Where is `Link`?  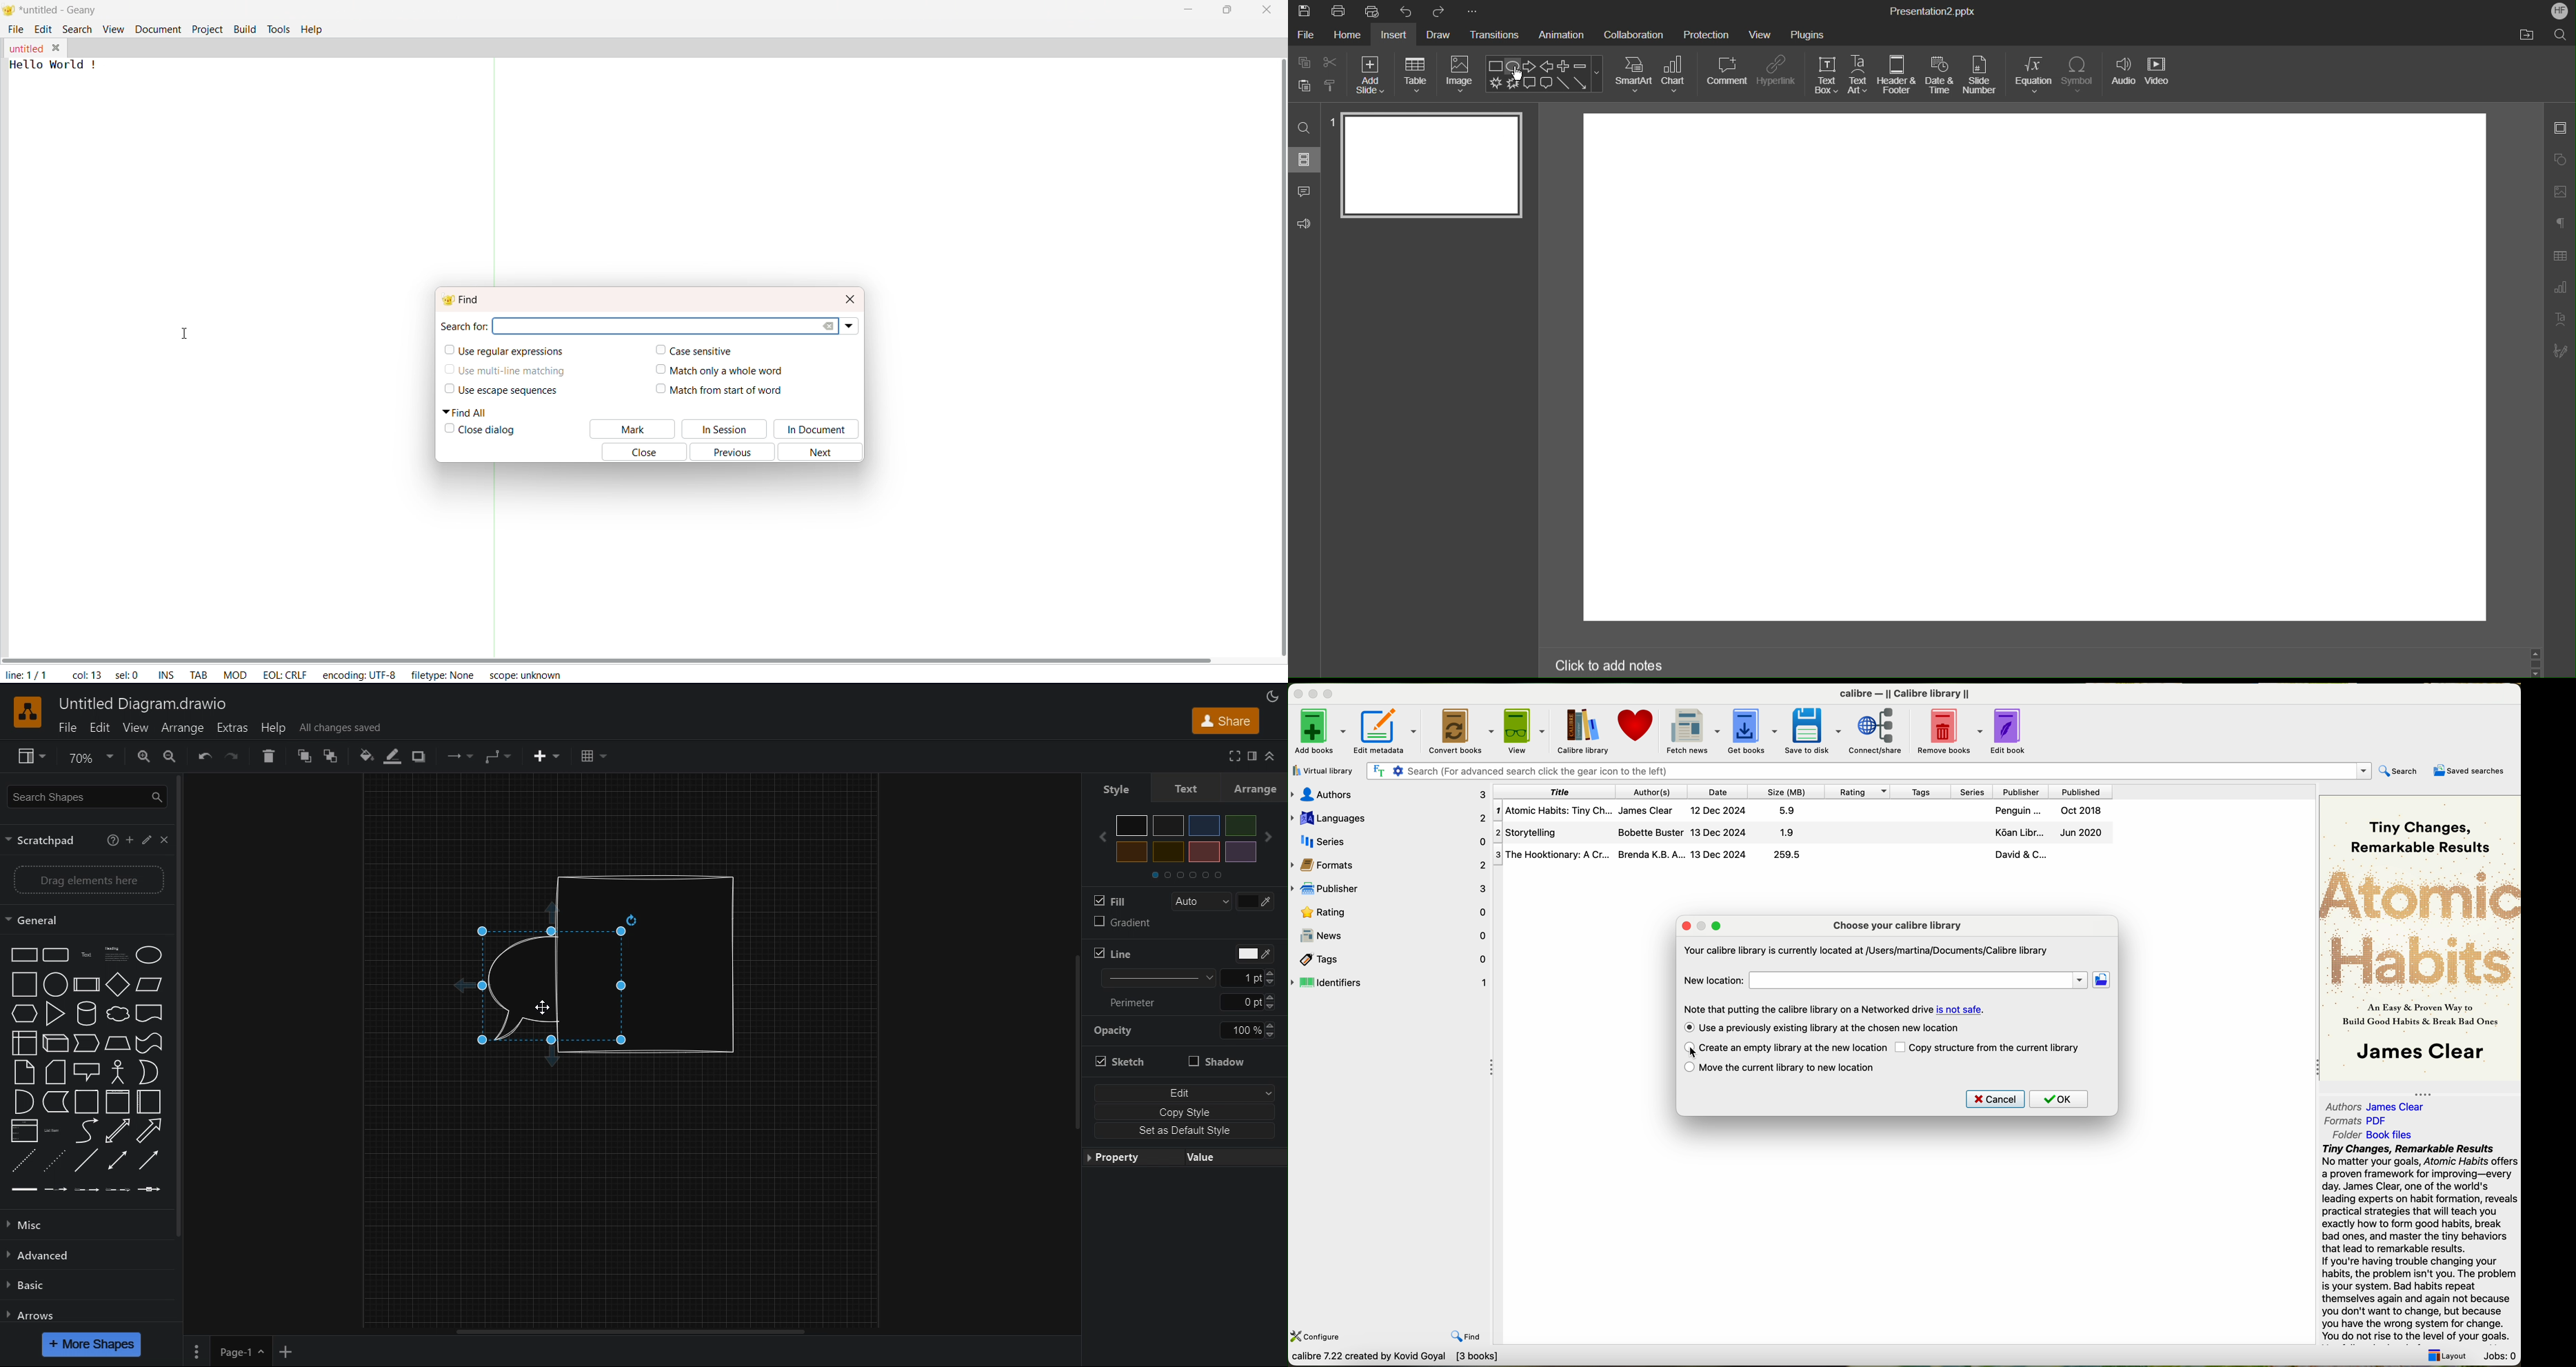 Link is located at coordinates (25, 1130).